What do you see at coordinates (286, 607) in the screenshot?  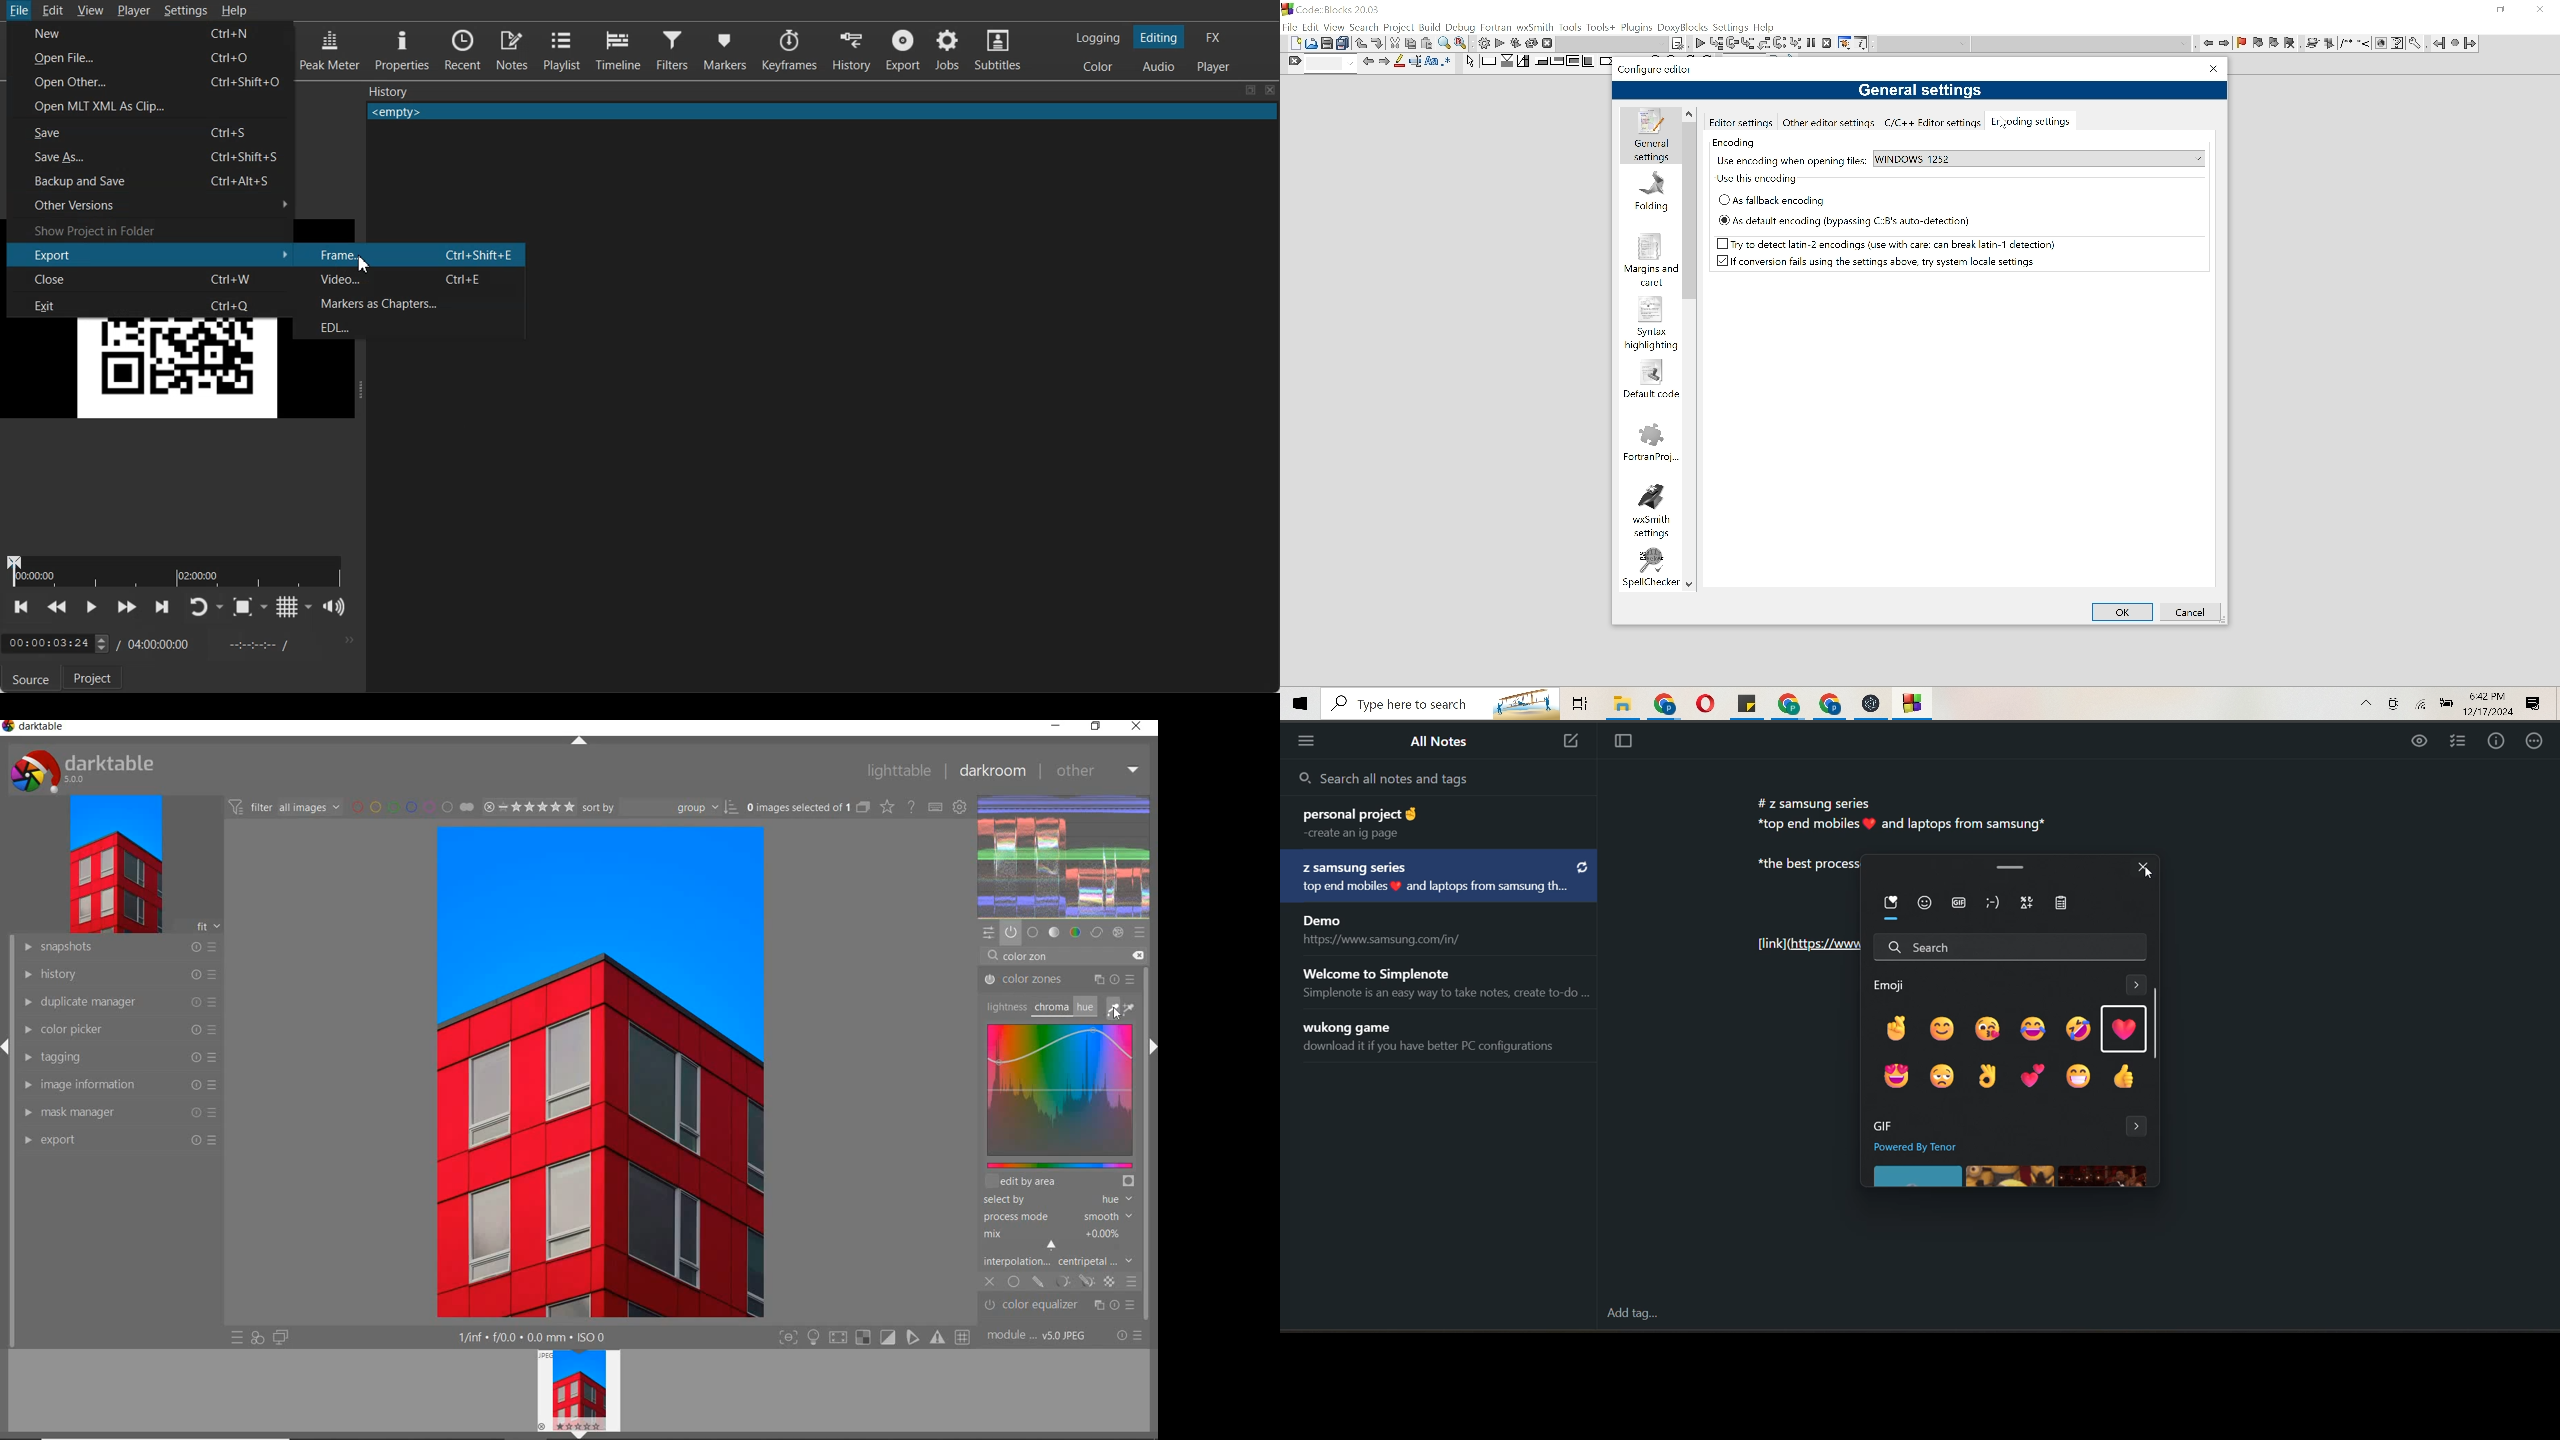 I see `Toggle grid display on the player` at bounding box center [286, 607].